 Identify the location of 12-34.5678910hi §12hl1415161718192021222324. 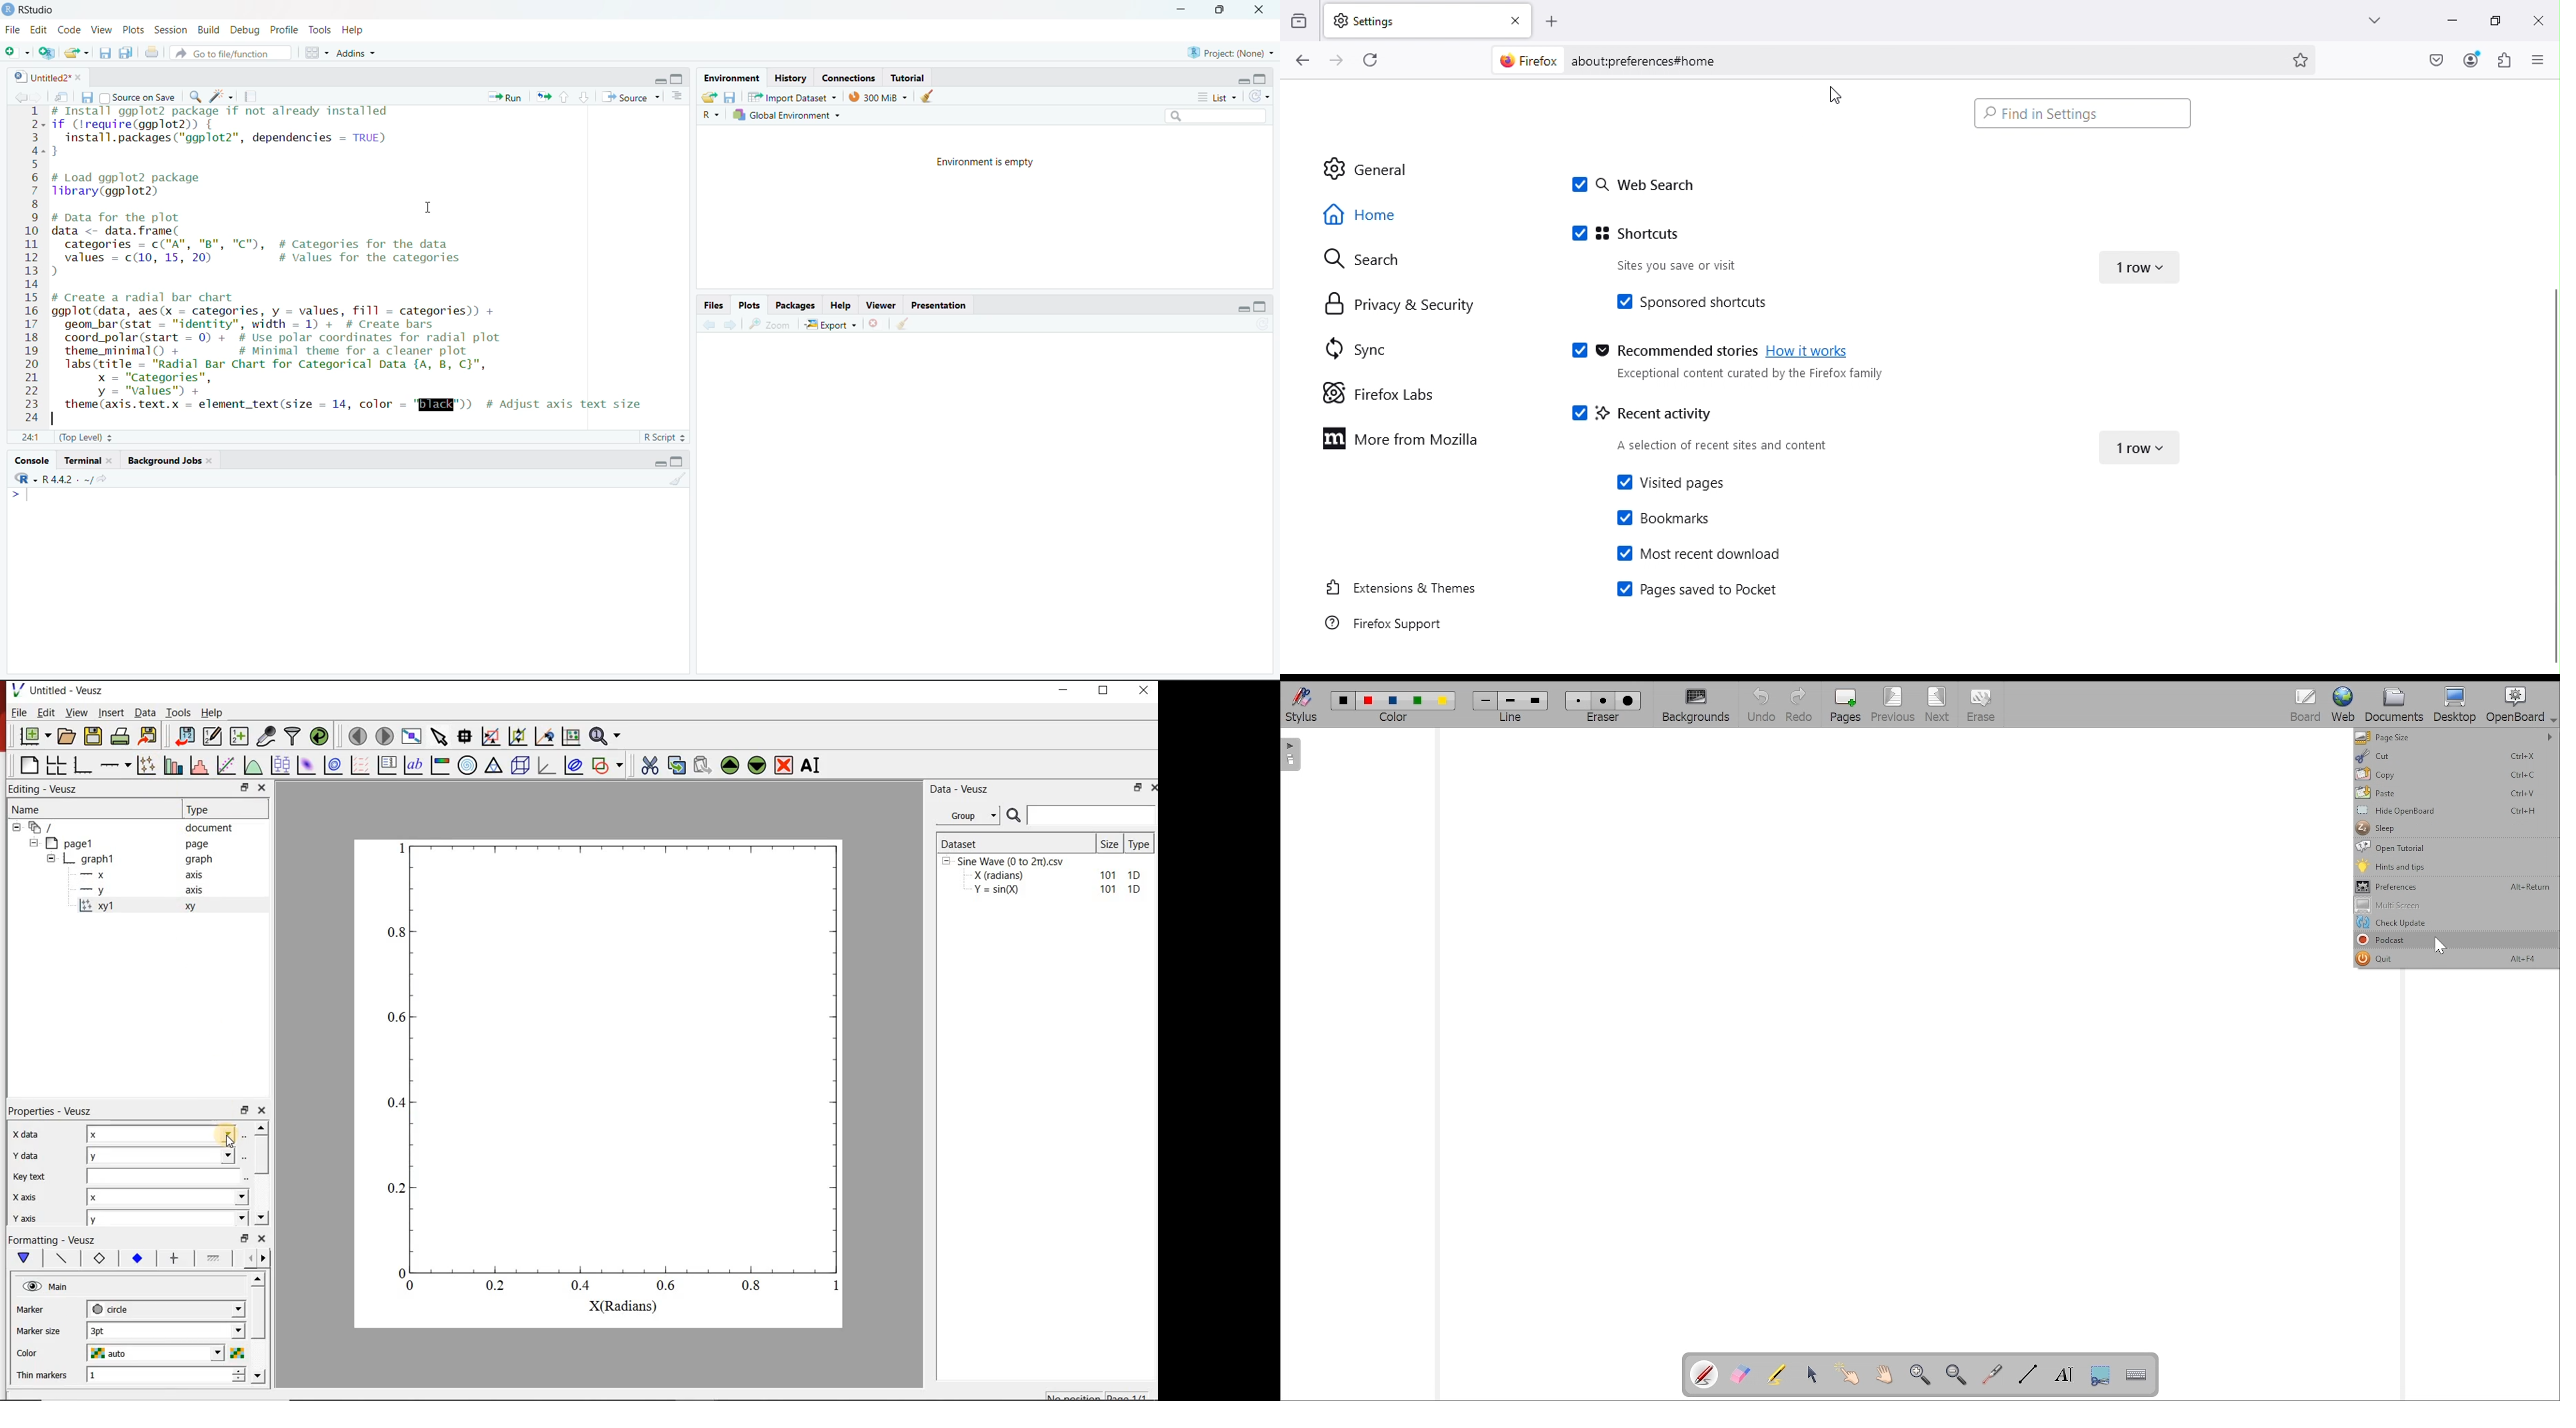
(31, 266).